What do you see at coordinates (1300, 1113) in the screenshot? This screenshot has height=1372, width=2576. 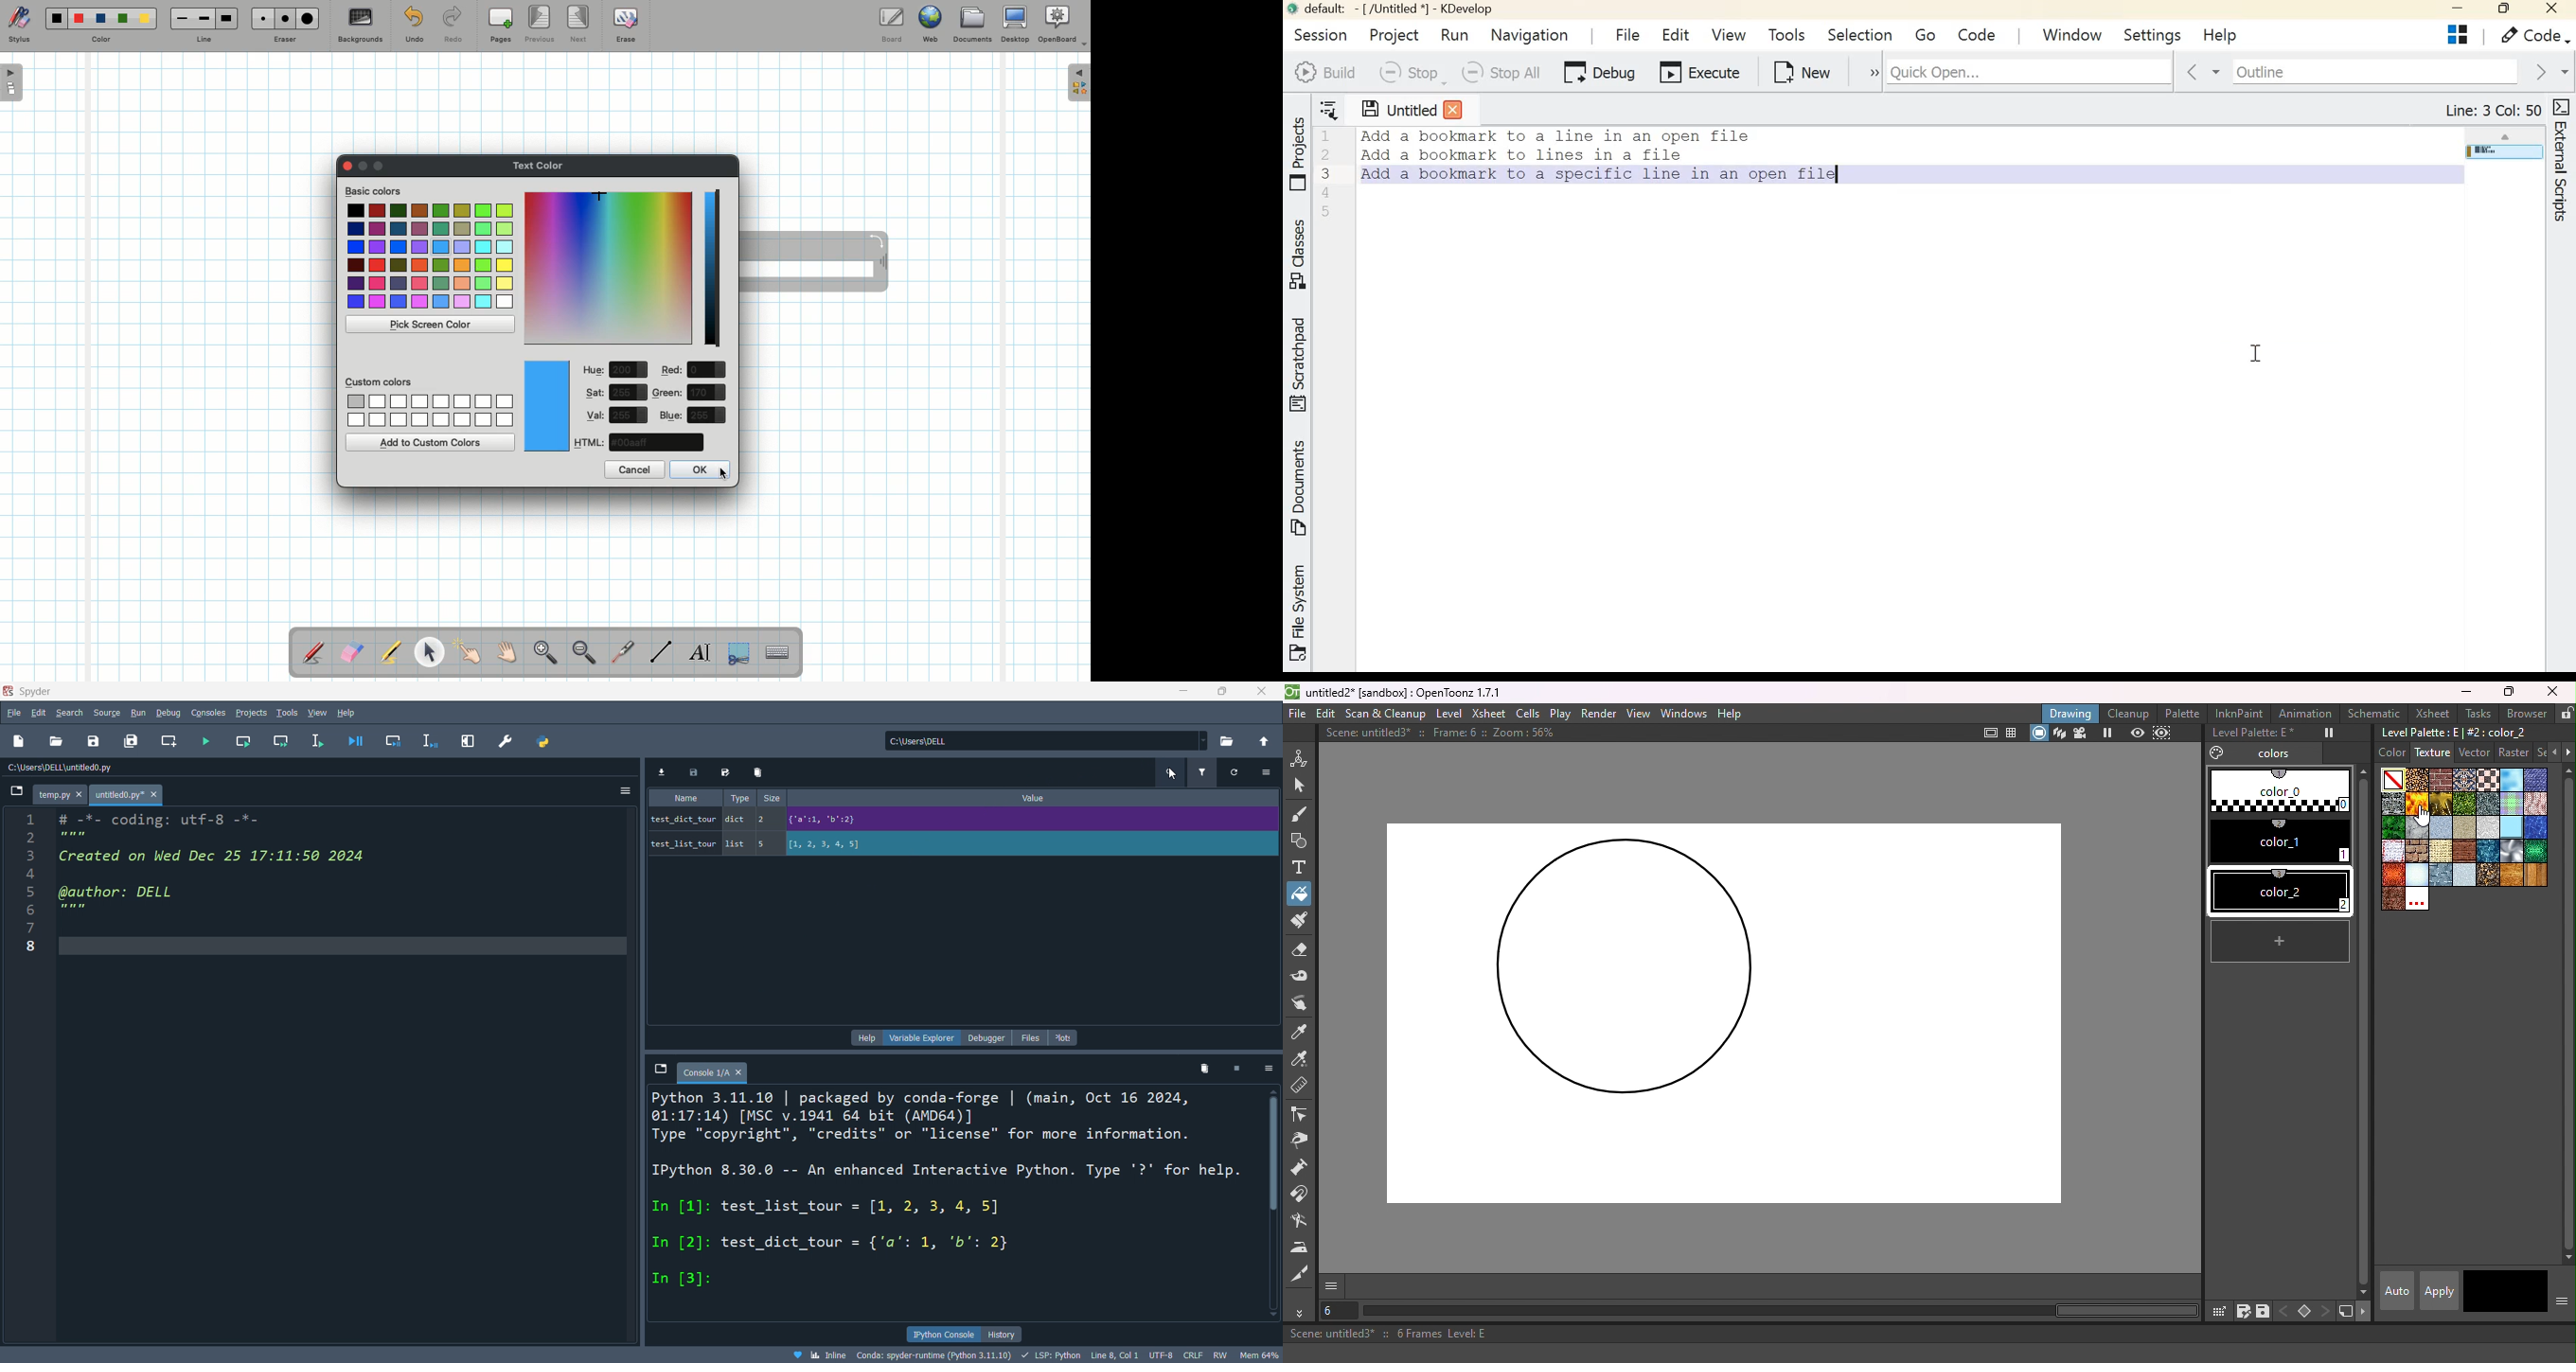 I see `Control point editor tool` at bounding box center [1300, 1113].